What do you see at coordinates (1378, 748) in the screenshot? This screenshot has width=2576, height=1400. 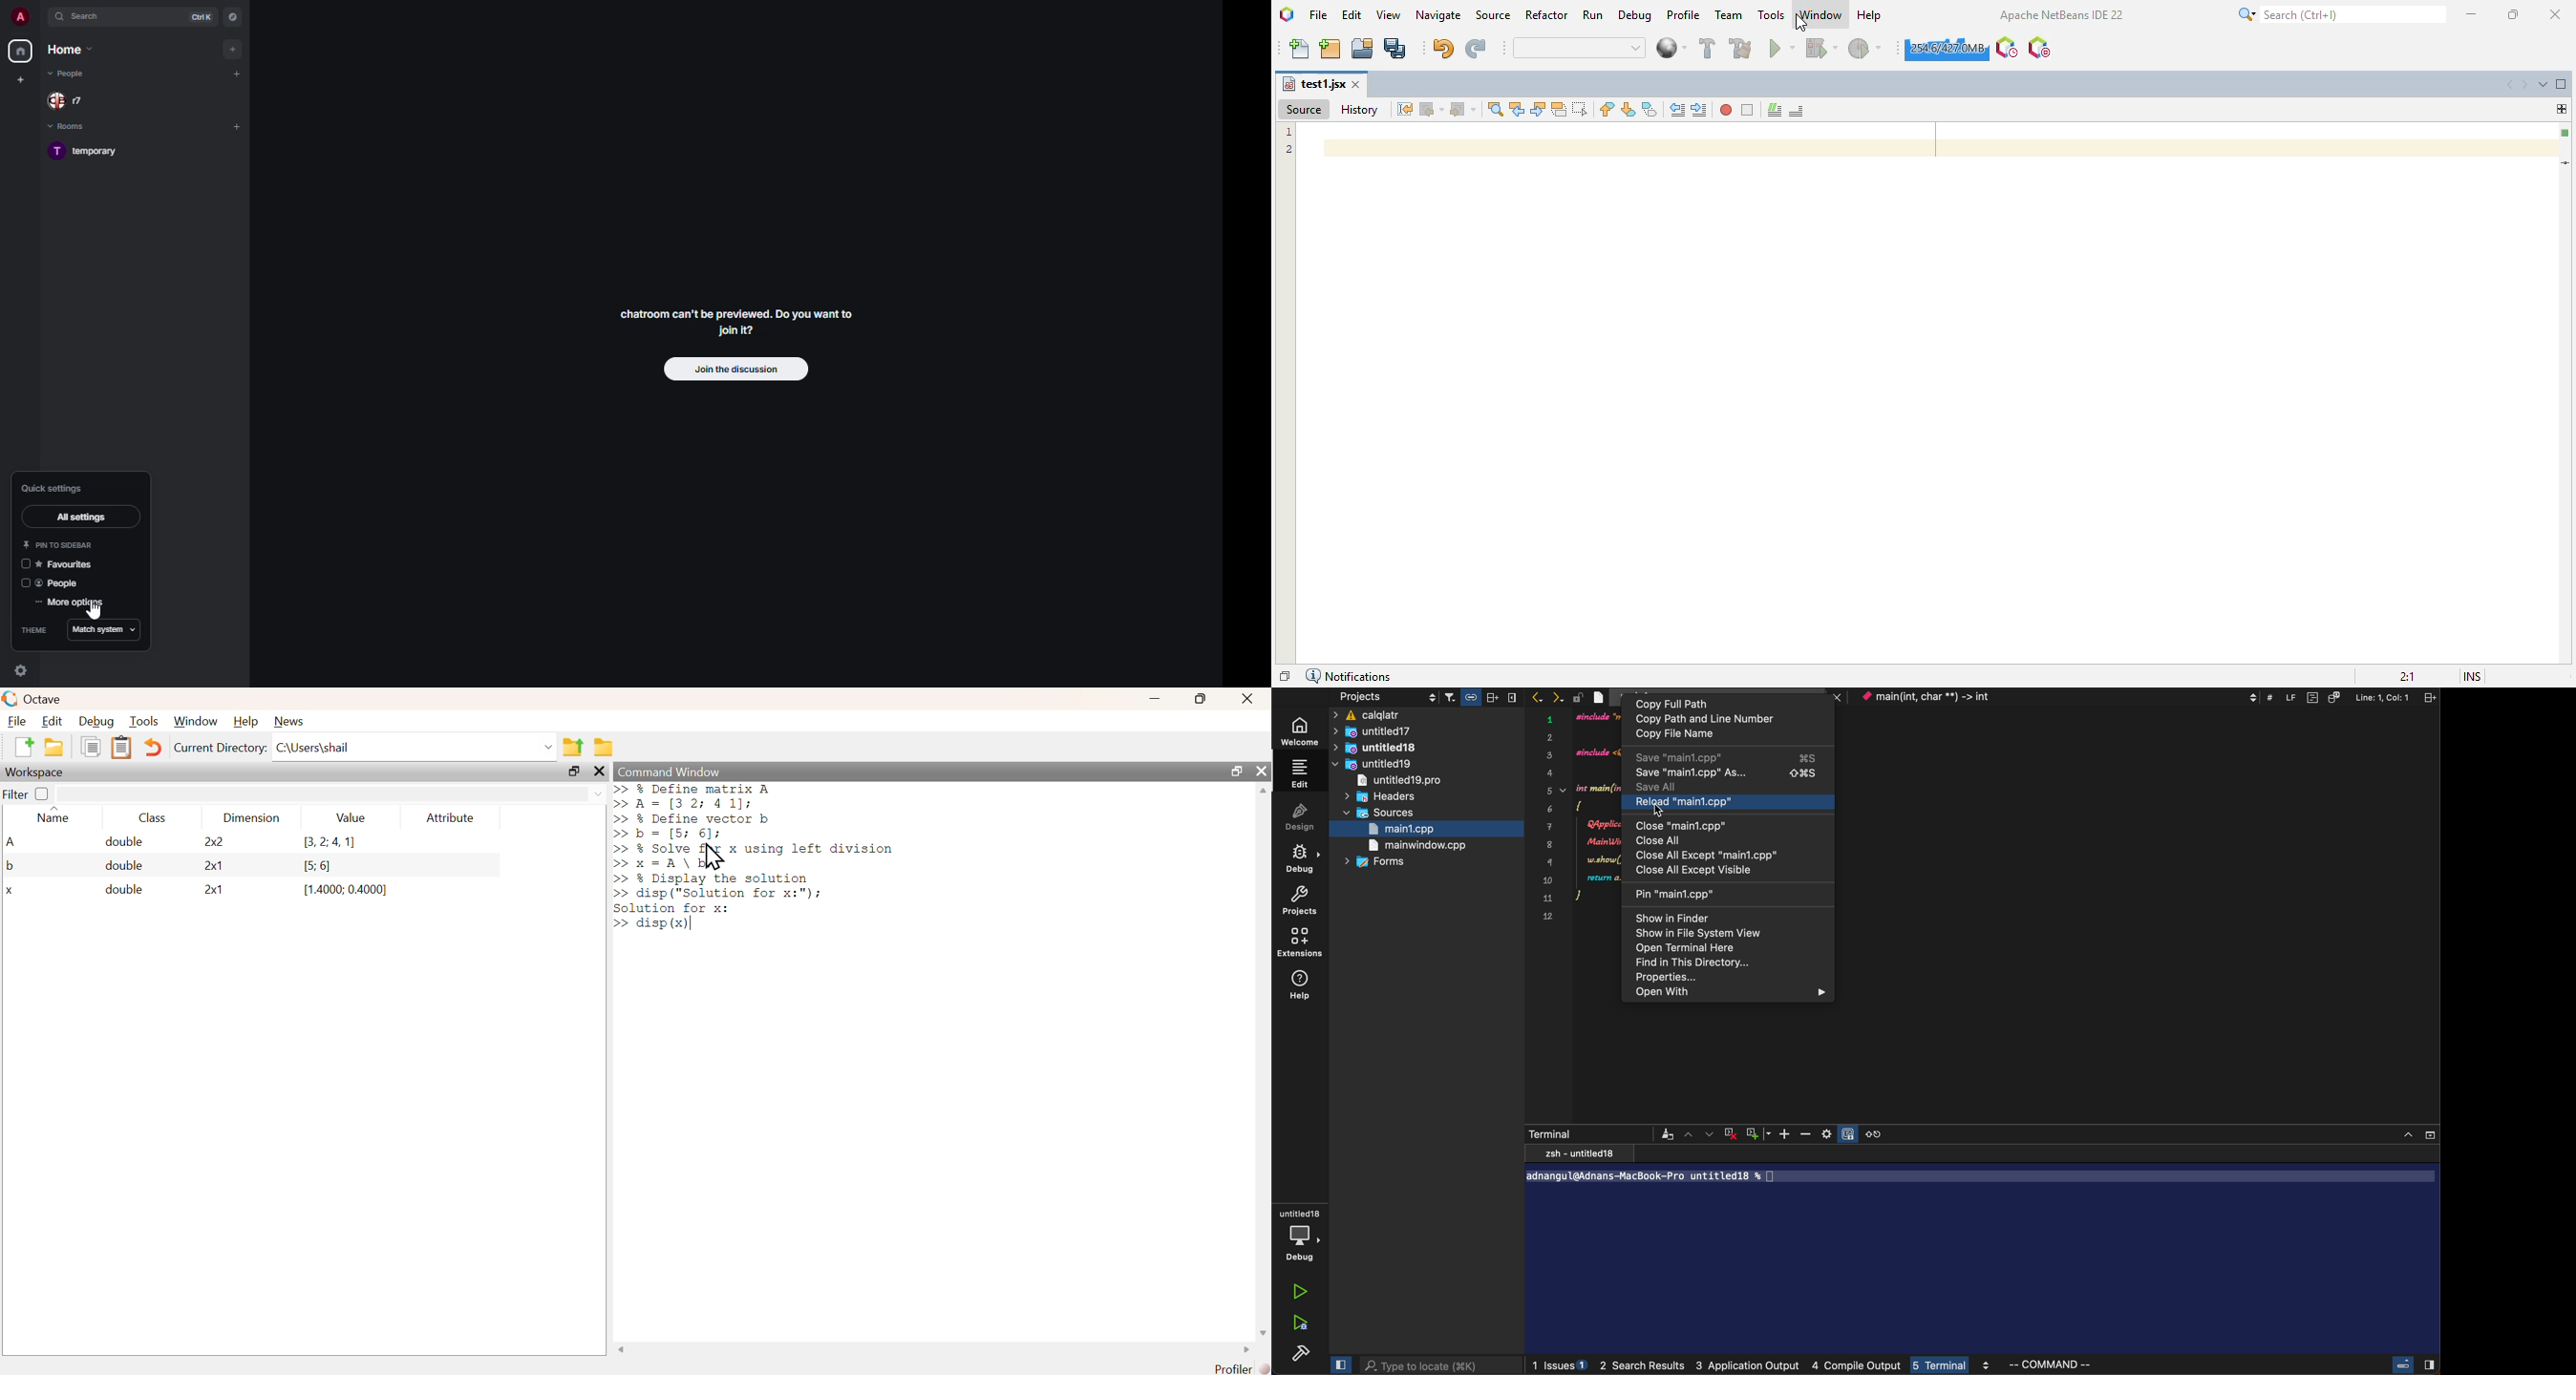 I see `untitled18` at bounding box center [1378, 748].